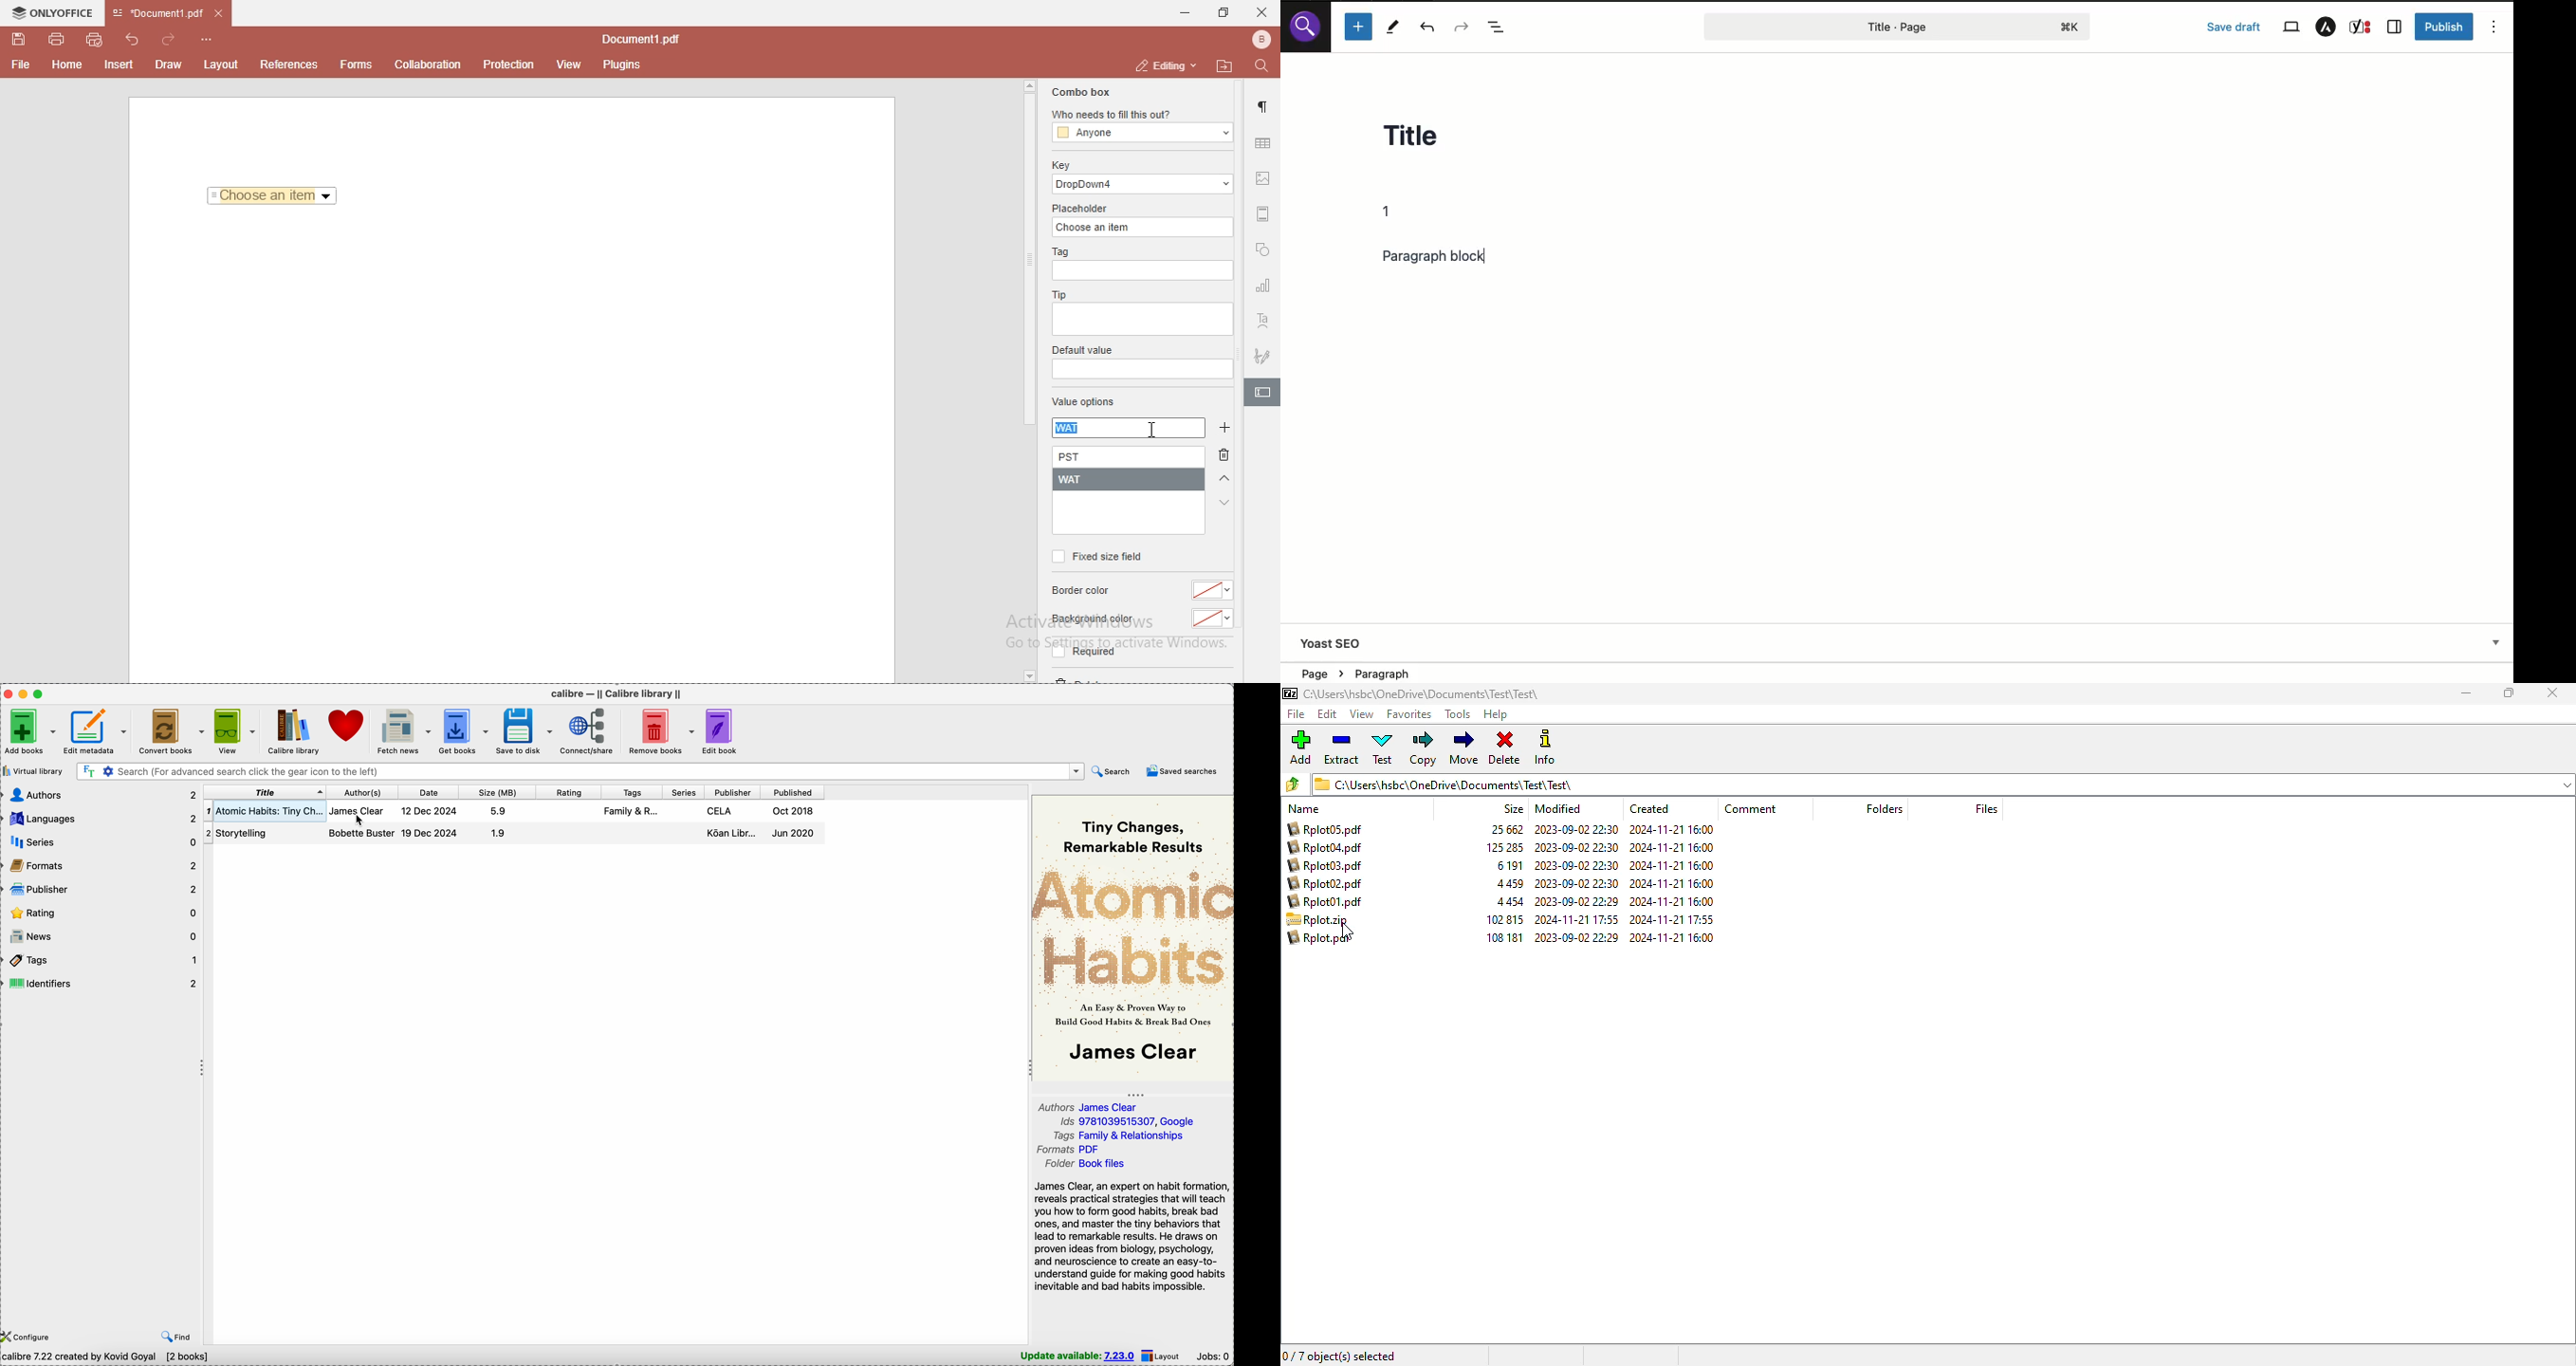  Describe the element at coordinates (293, 730) in the screenshot. I see `Calibre library` at that location.